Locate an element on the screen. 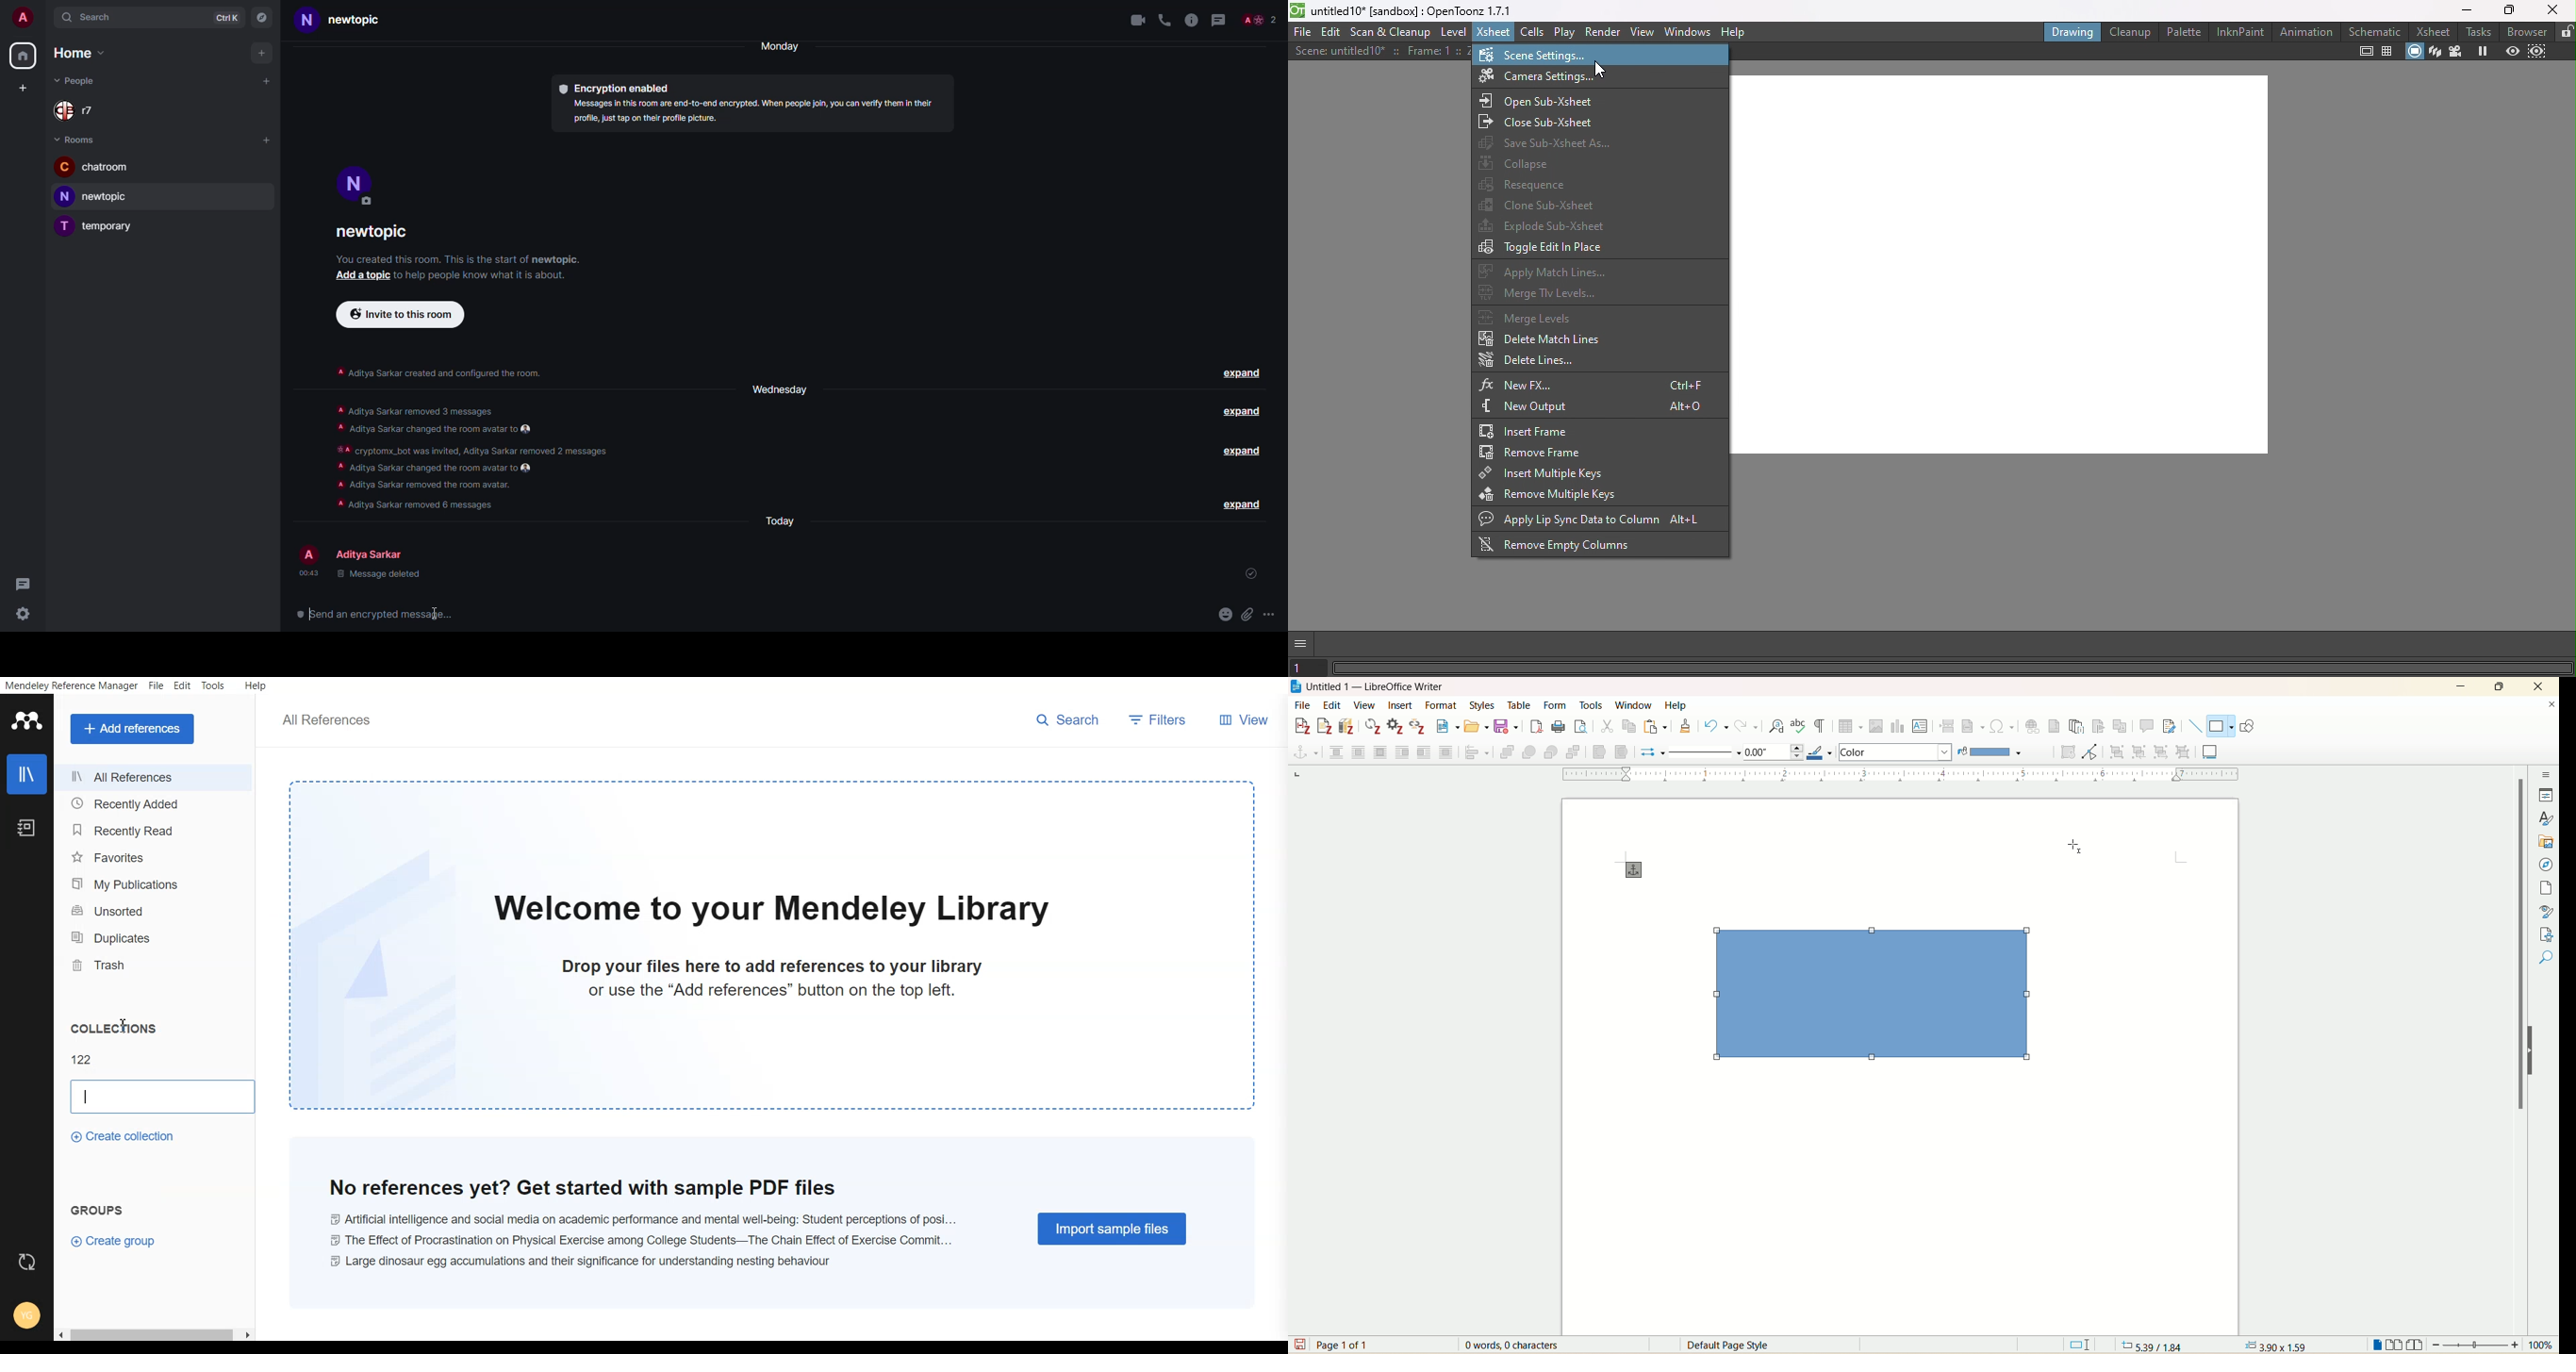  drop your files here to add references to your library is located at coordinates (775, 967).